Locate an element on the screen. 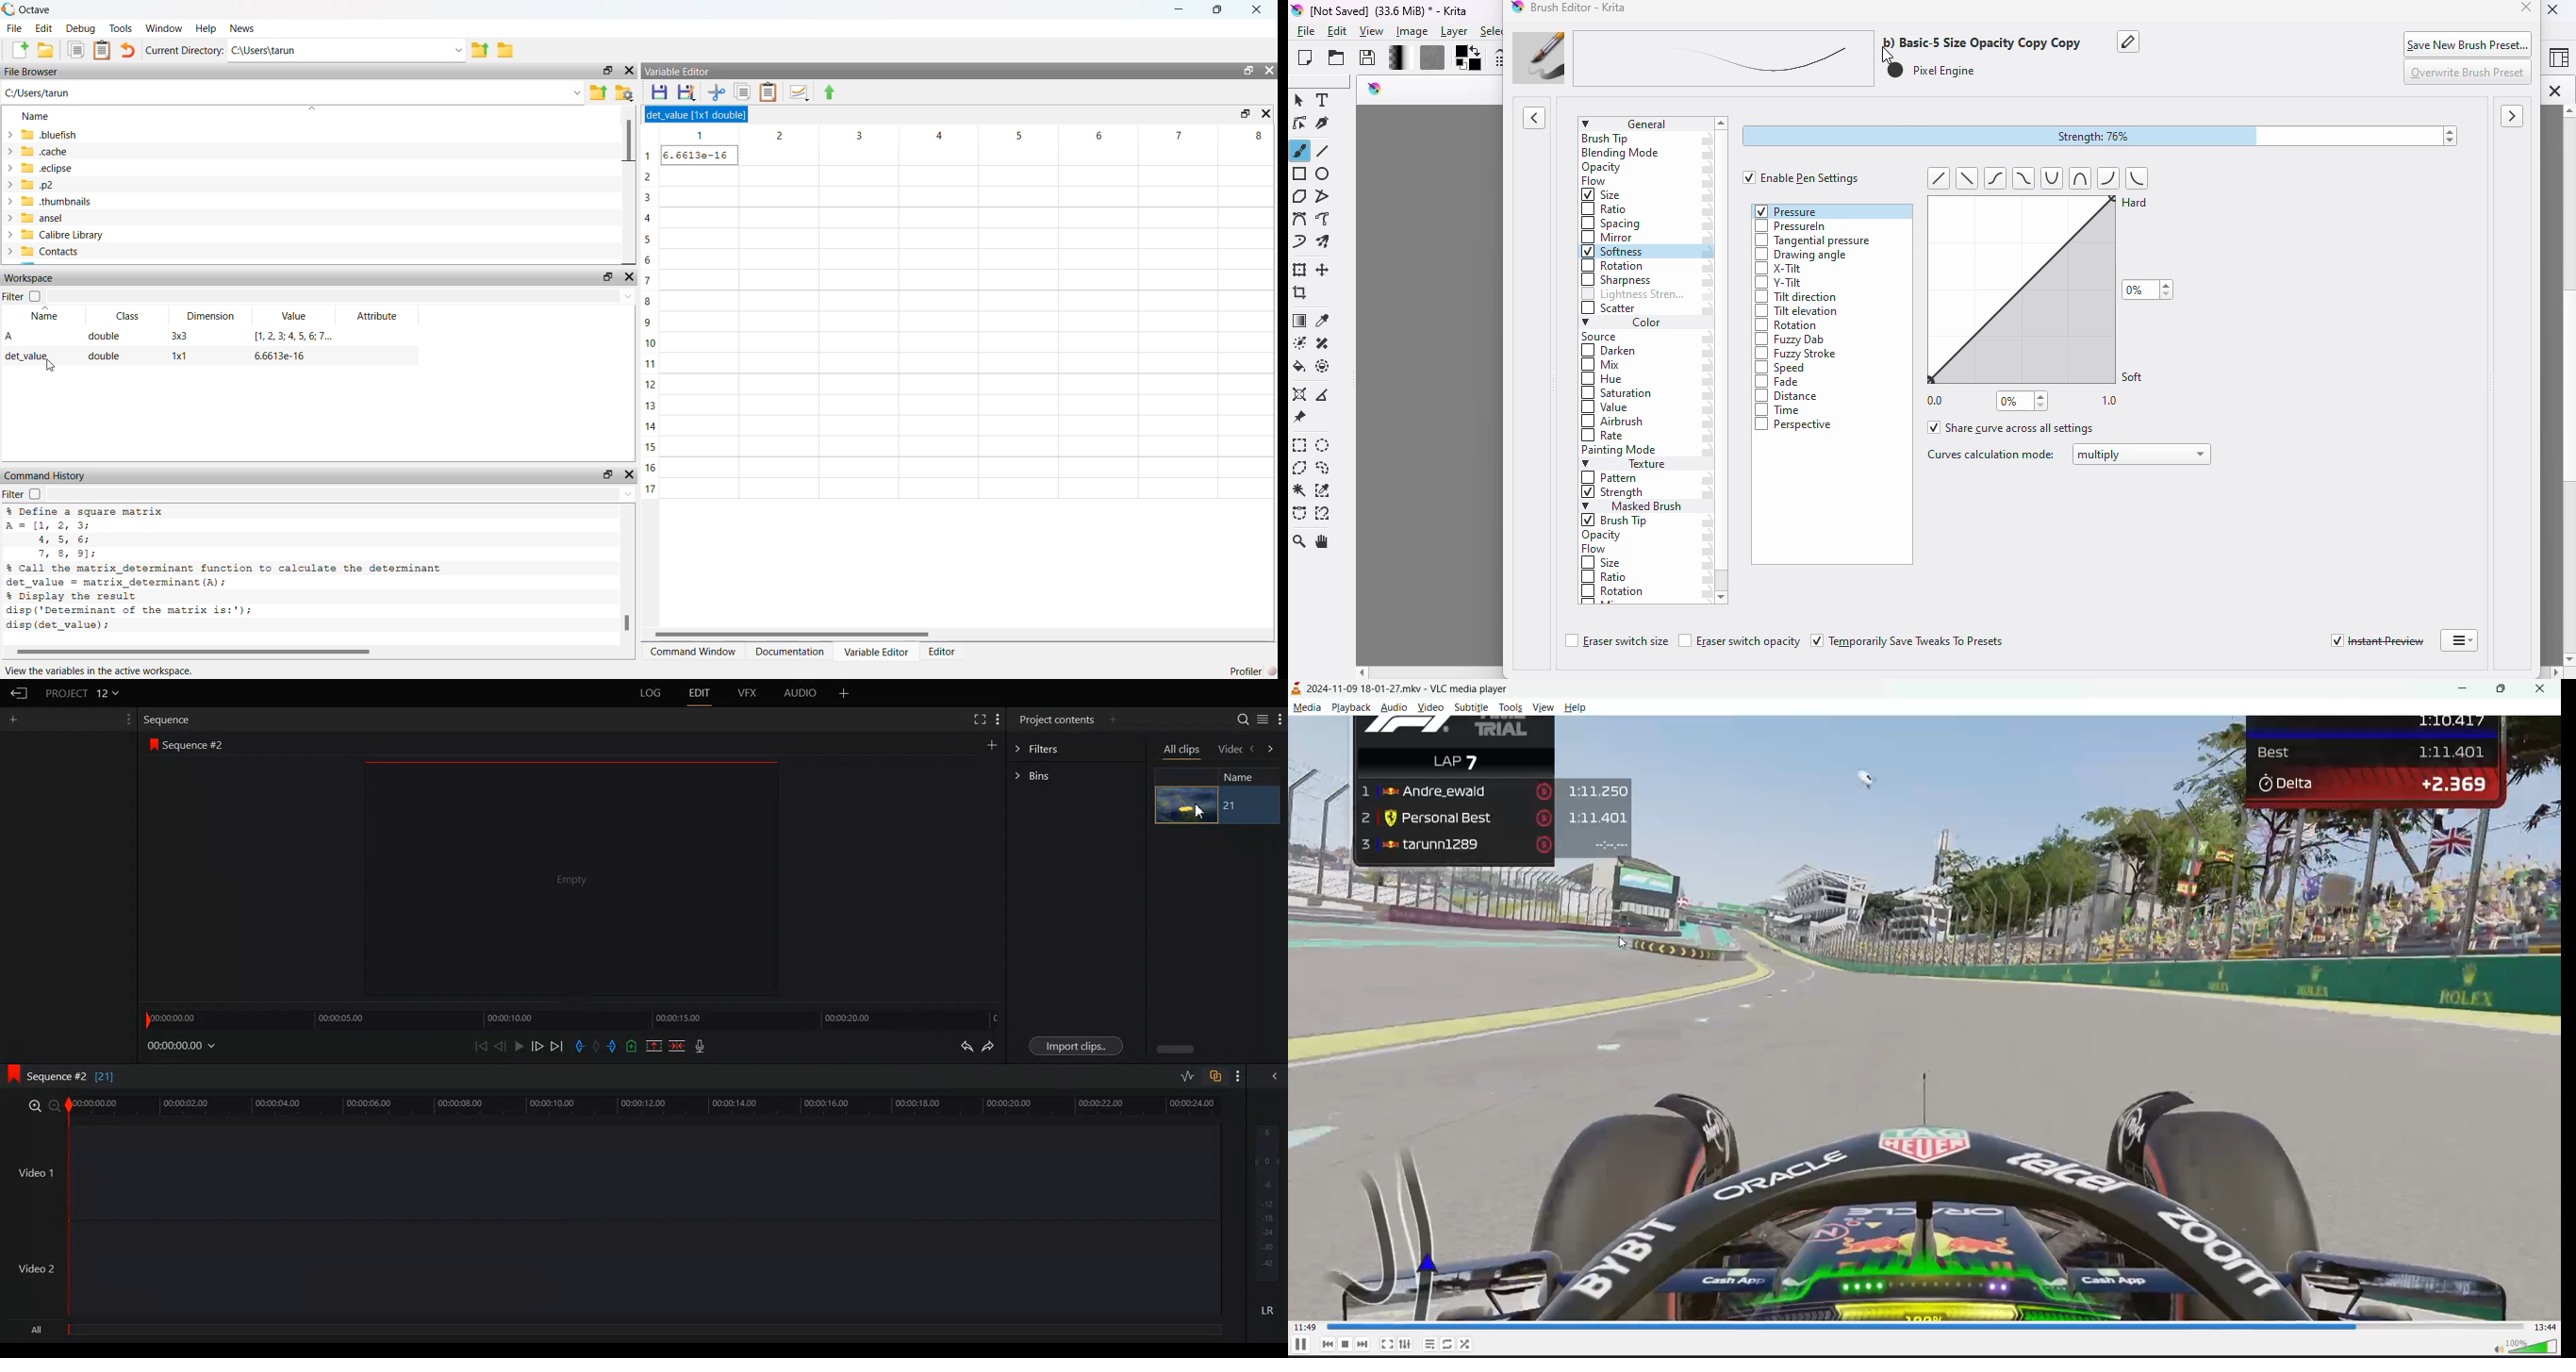 The width and height of the screenshot is (2576, 1372). previous is located at coordinates (1330, 1344).